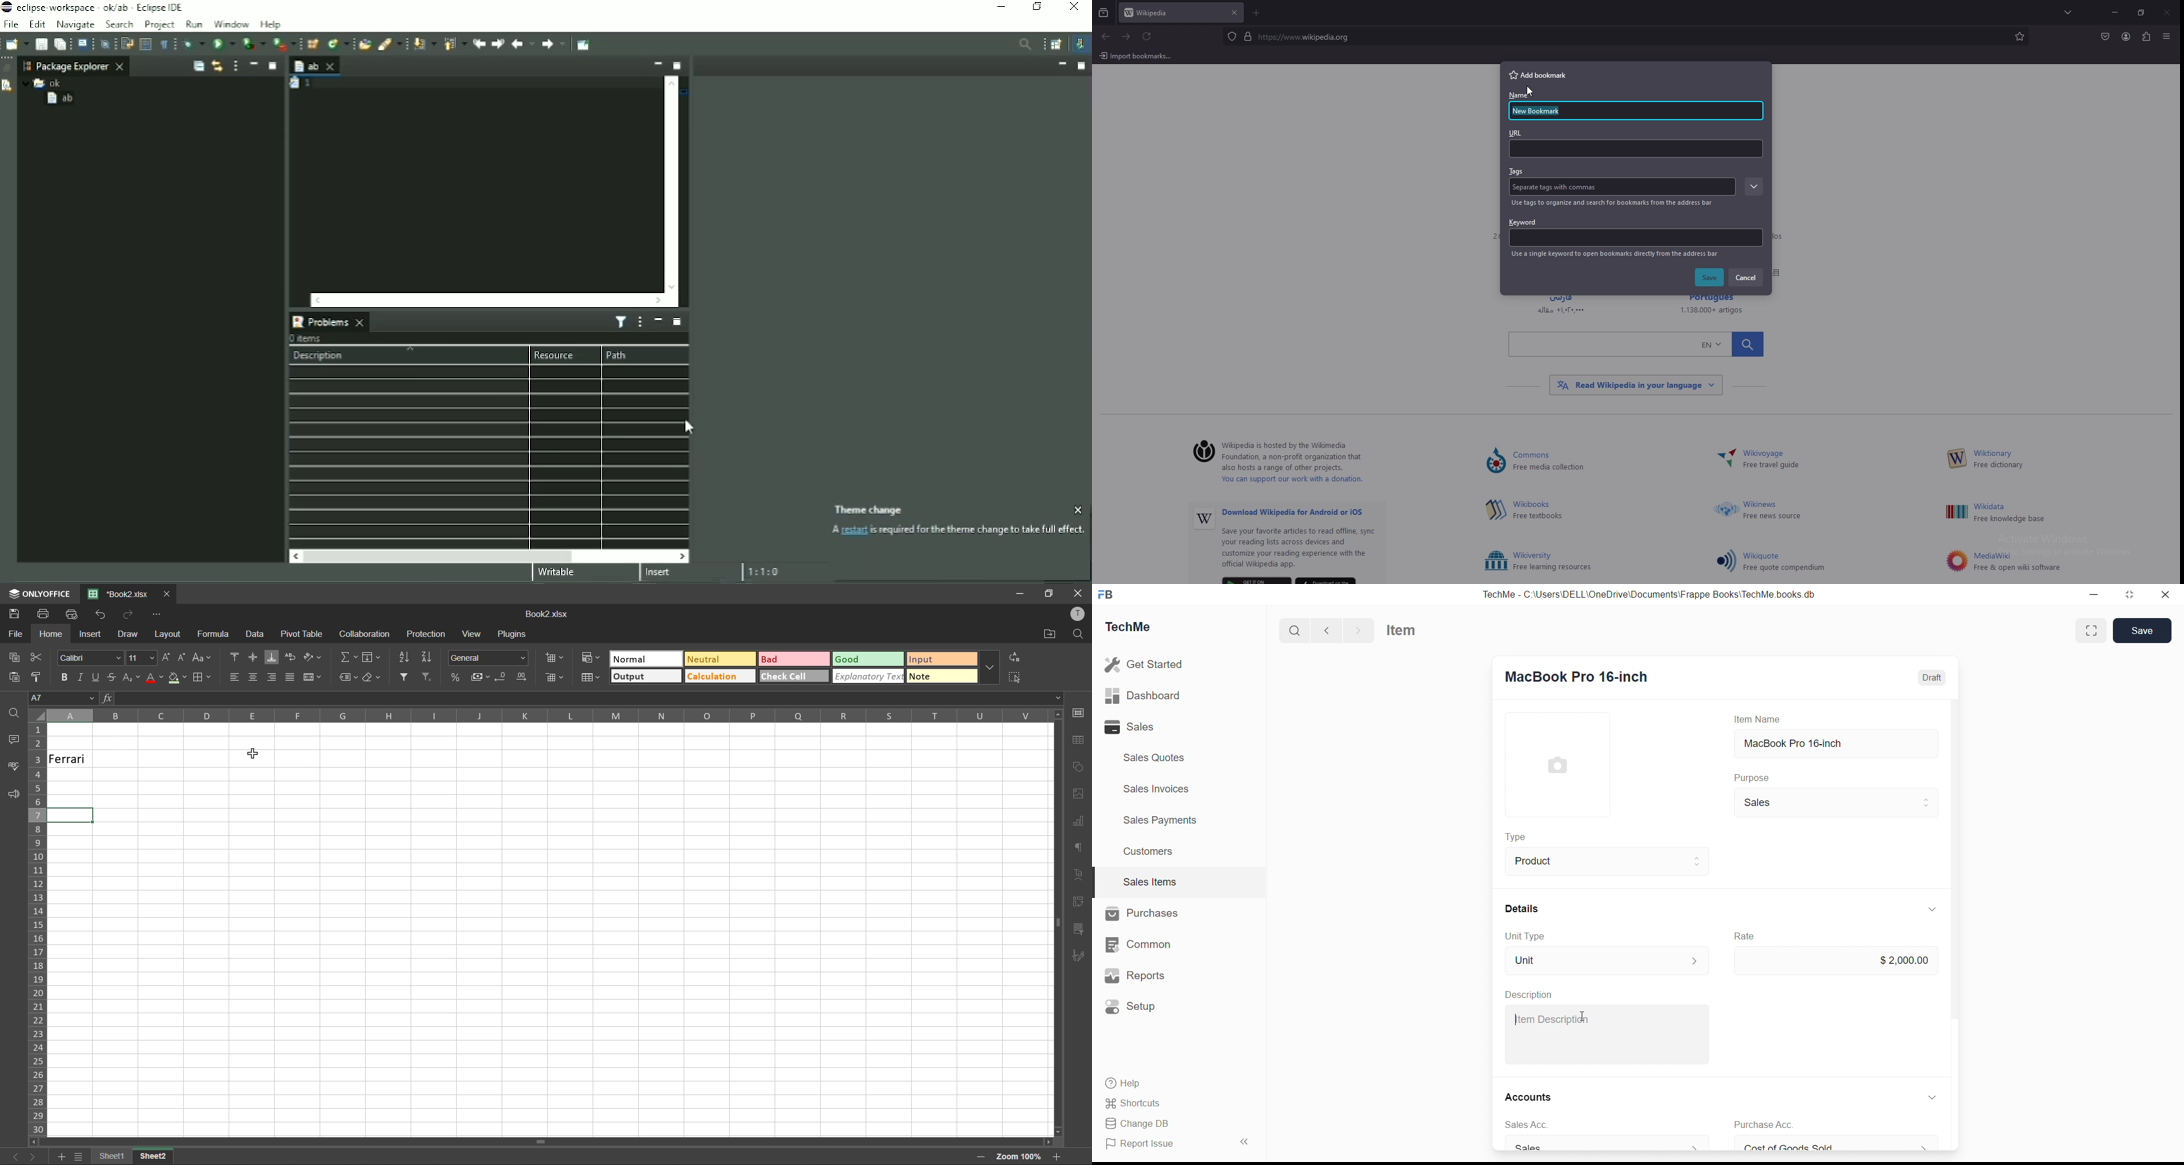 This screenshot has height=1176, width=2184. What do you see at coordinates (2094, 594) in the screenshot?
I see `minimize` at bounding box center [2094, 594].